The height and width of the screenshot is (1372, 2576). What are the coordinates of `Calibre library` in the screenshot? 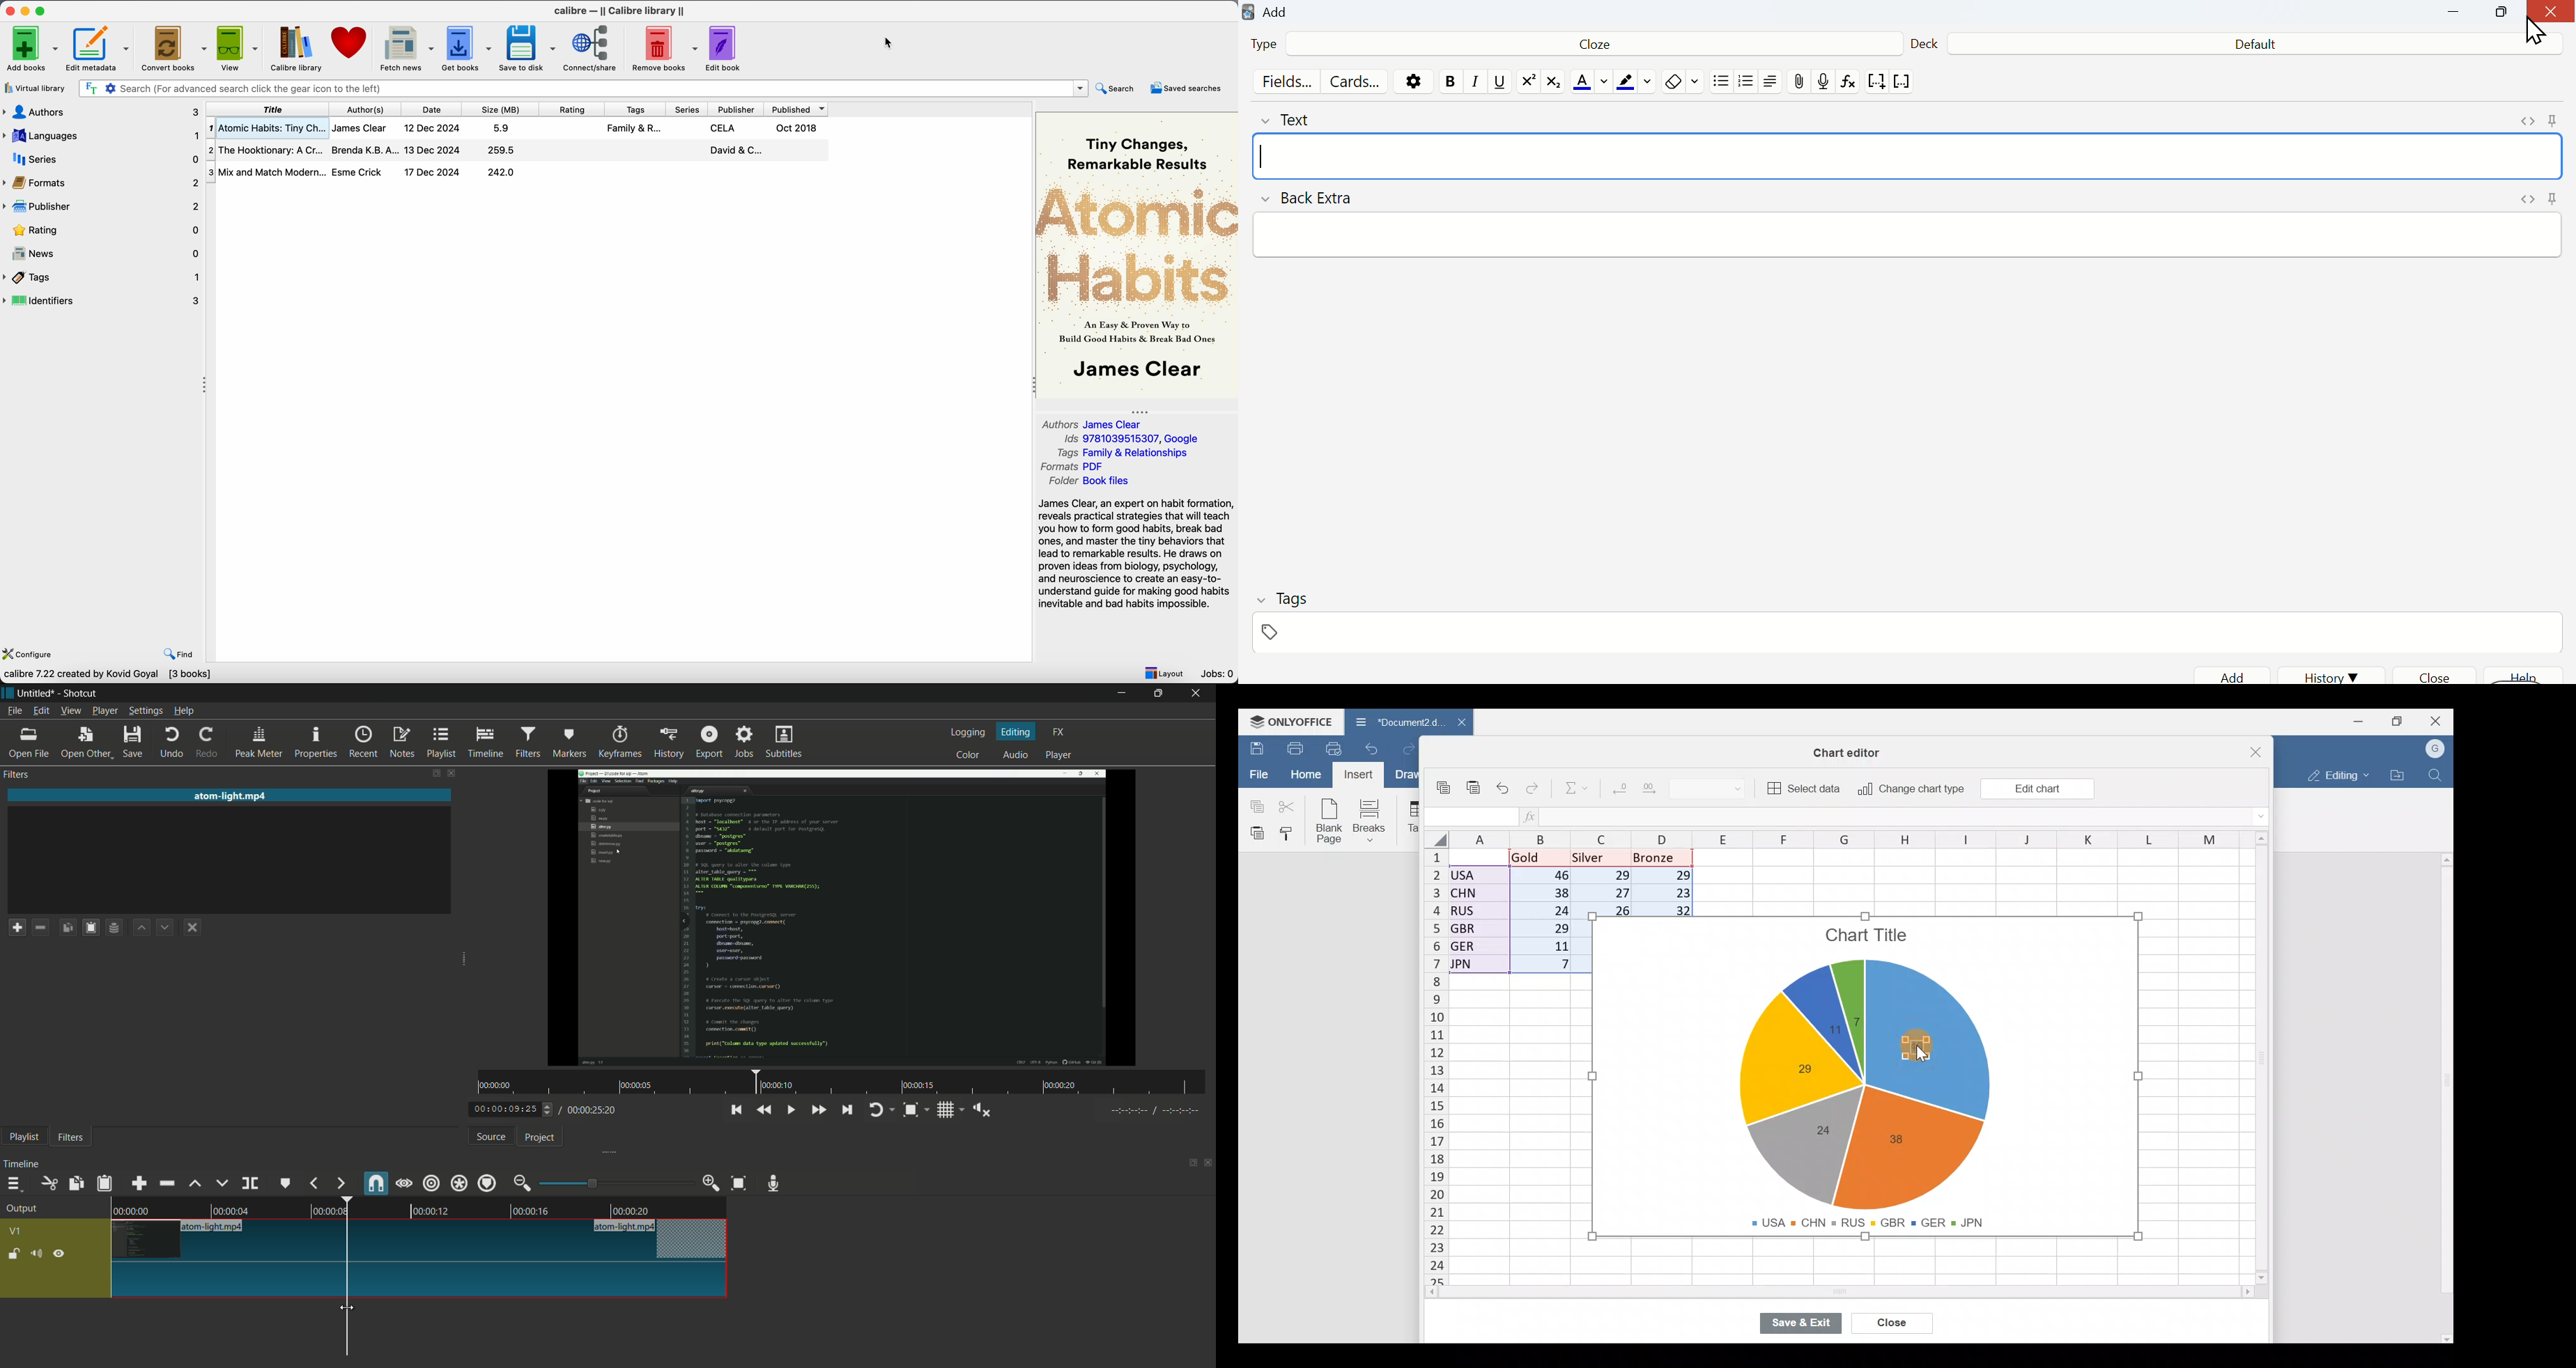 It's located at (296, 48).